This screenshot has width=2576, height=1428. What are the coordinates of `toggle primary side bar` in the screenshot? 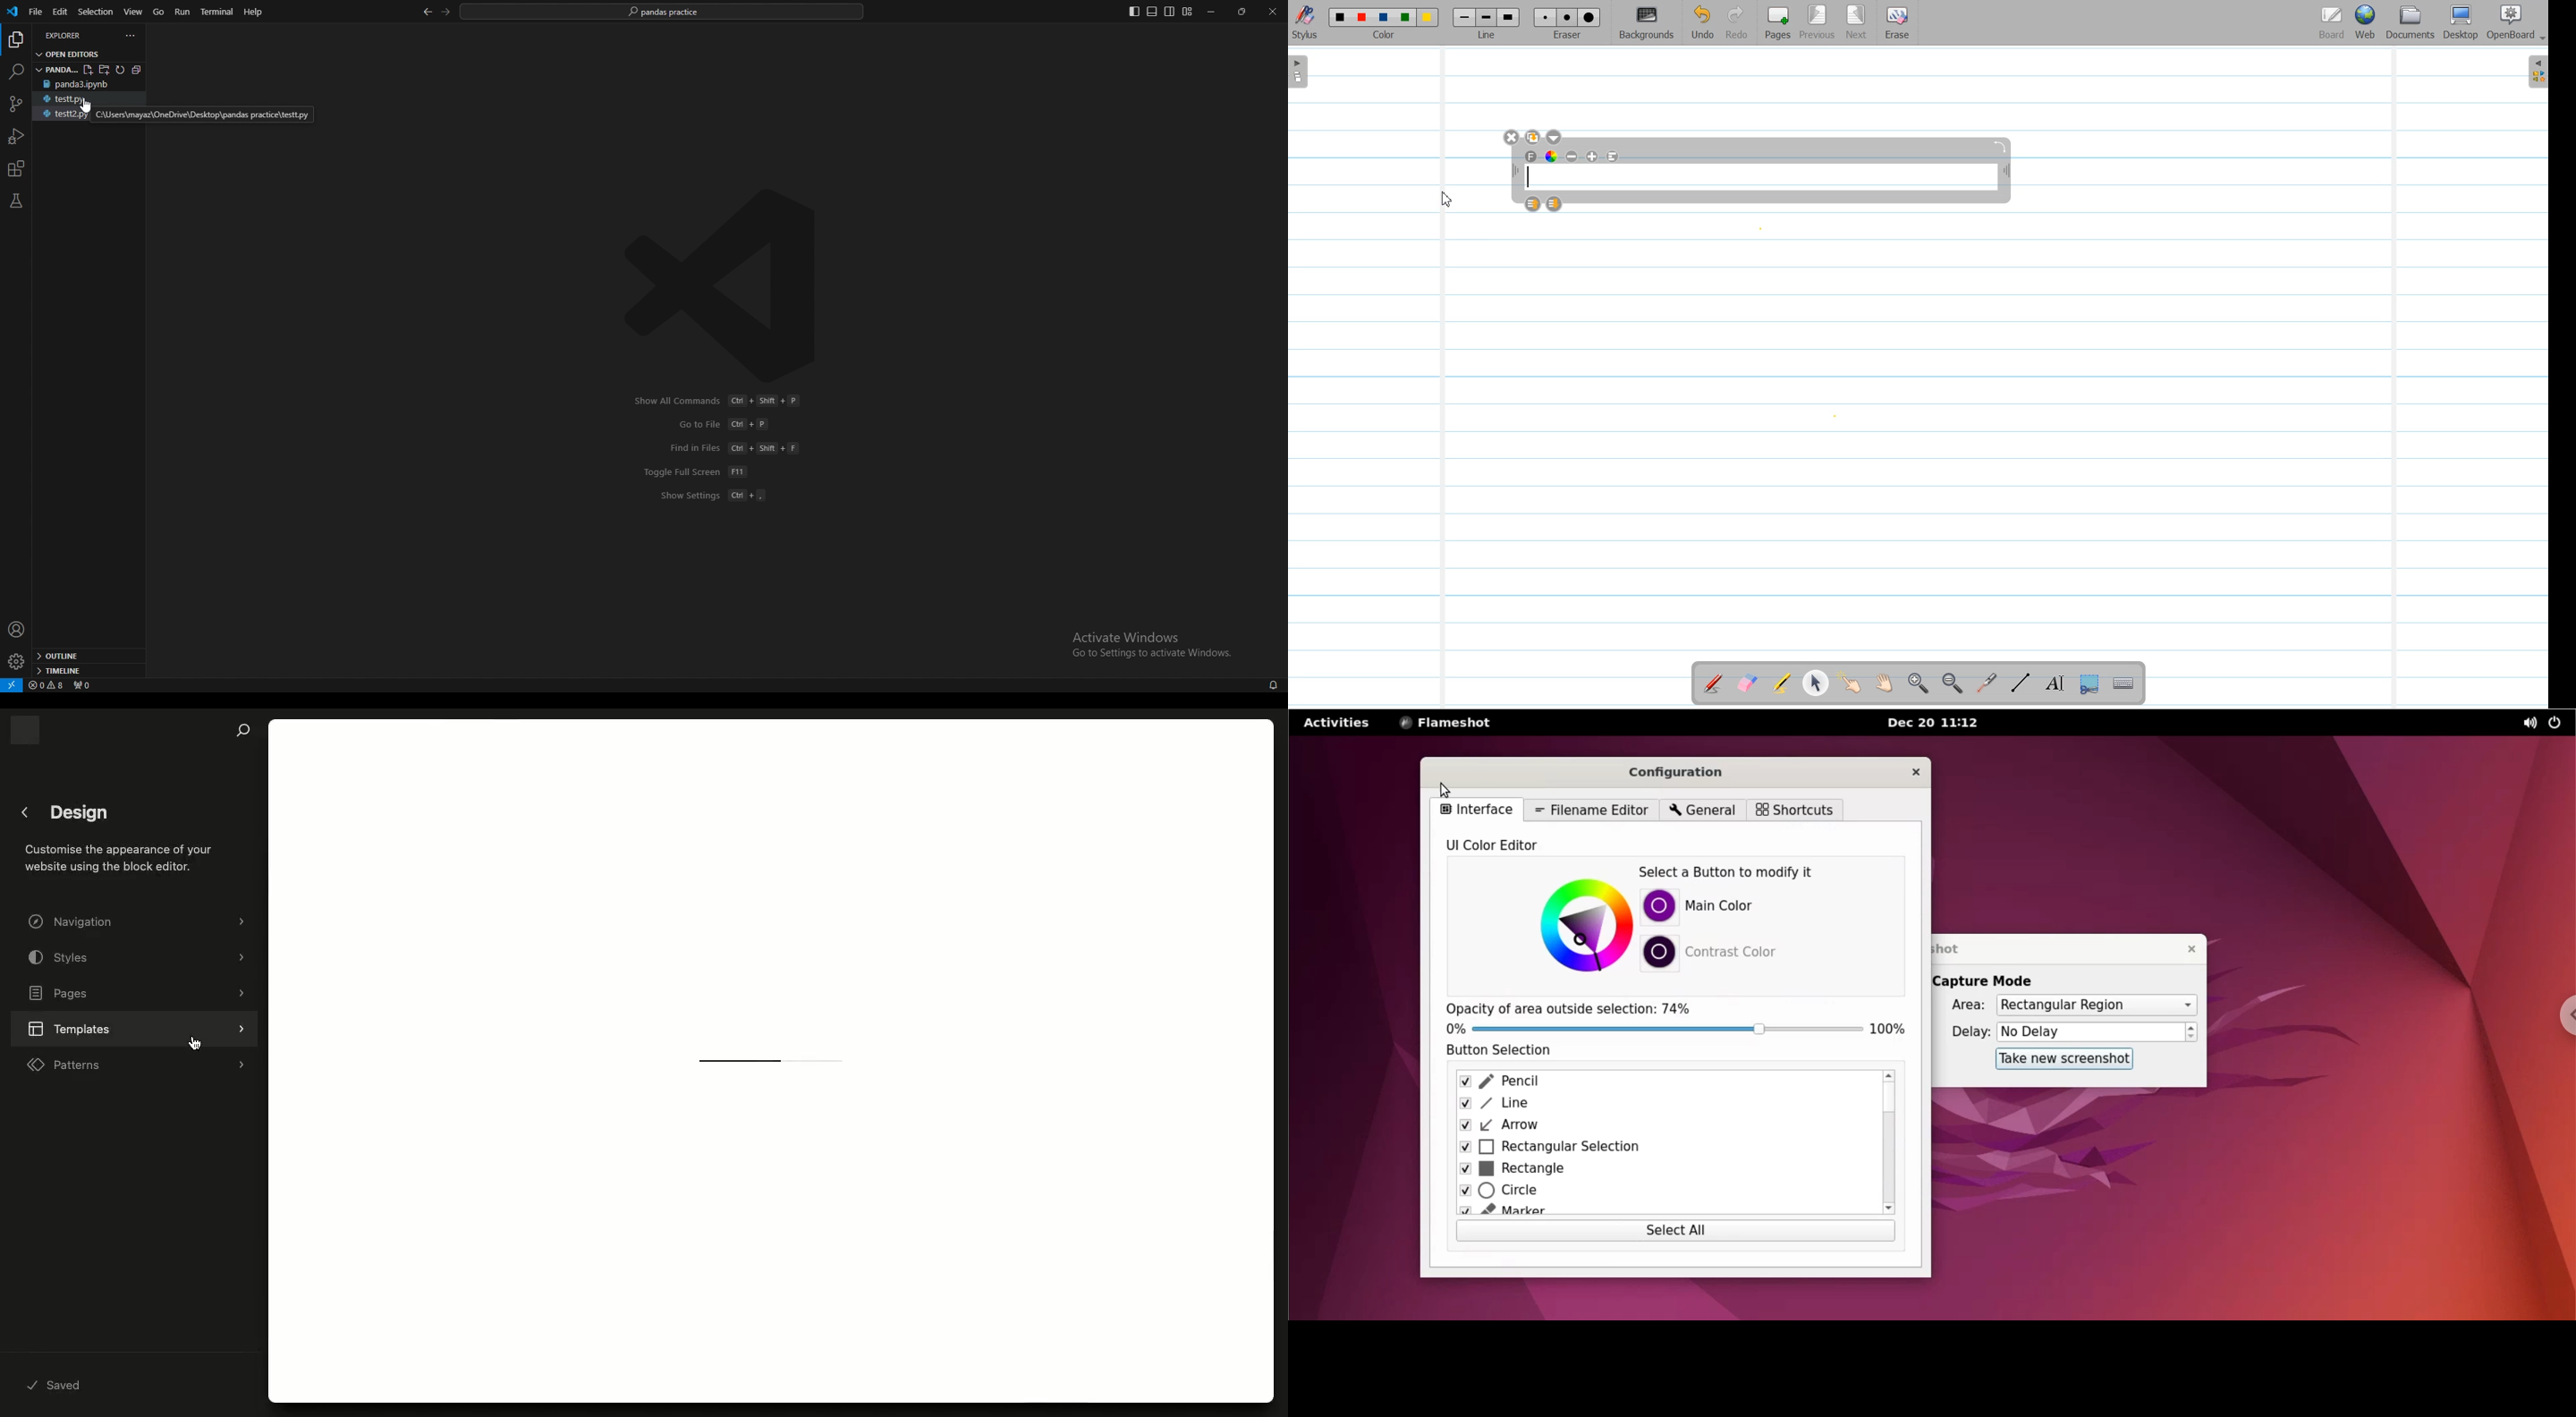 It's located at (1135, 11).